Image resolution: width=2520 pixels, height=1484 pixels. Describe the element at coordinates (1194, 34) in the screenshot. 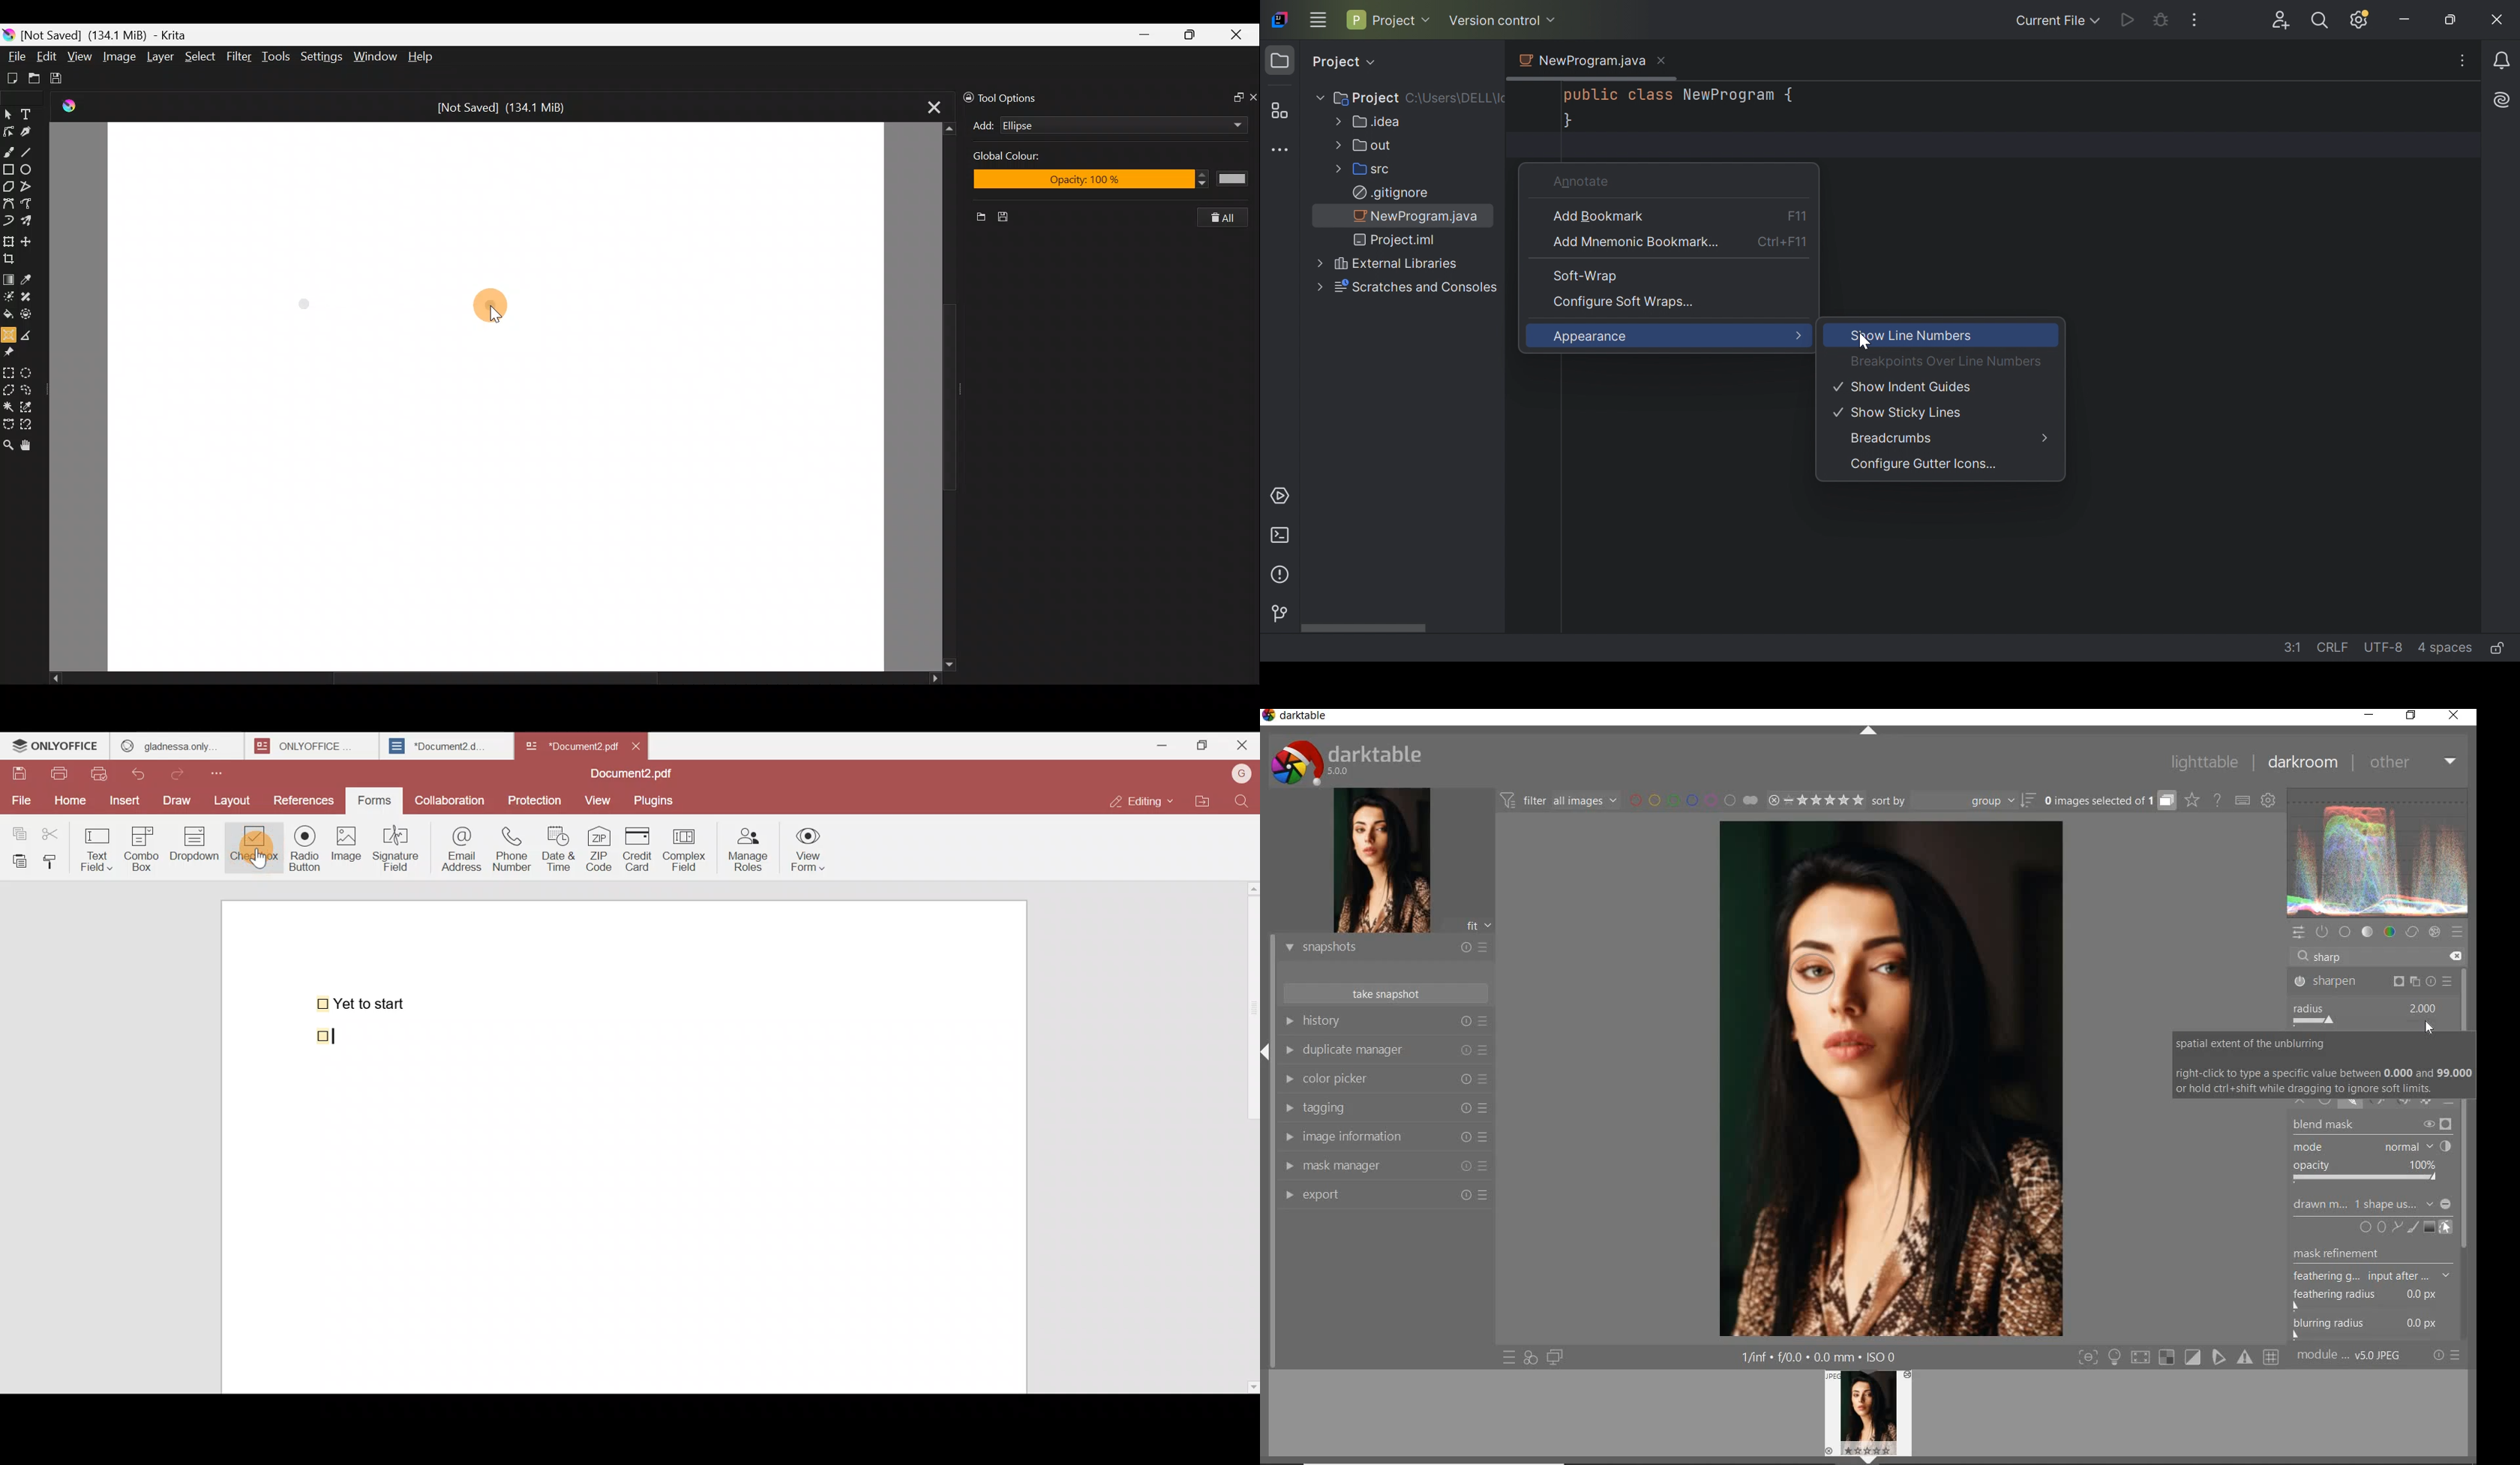

I see `Maximize` at that location.